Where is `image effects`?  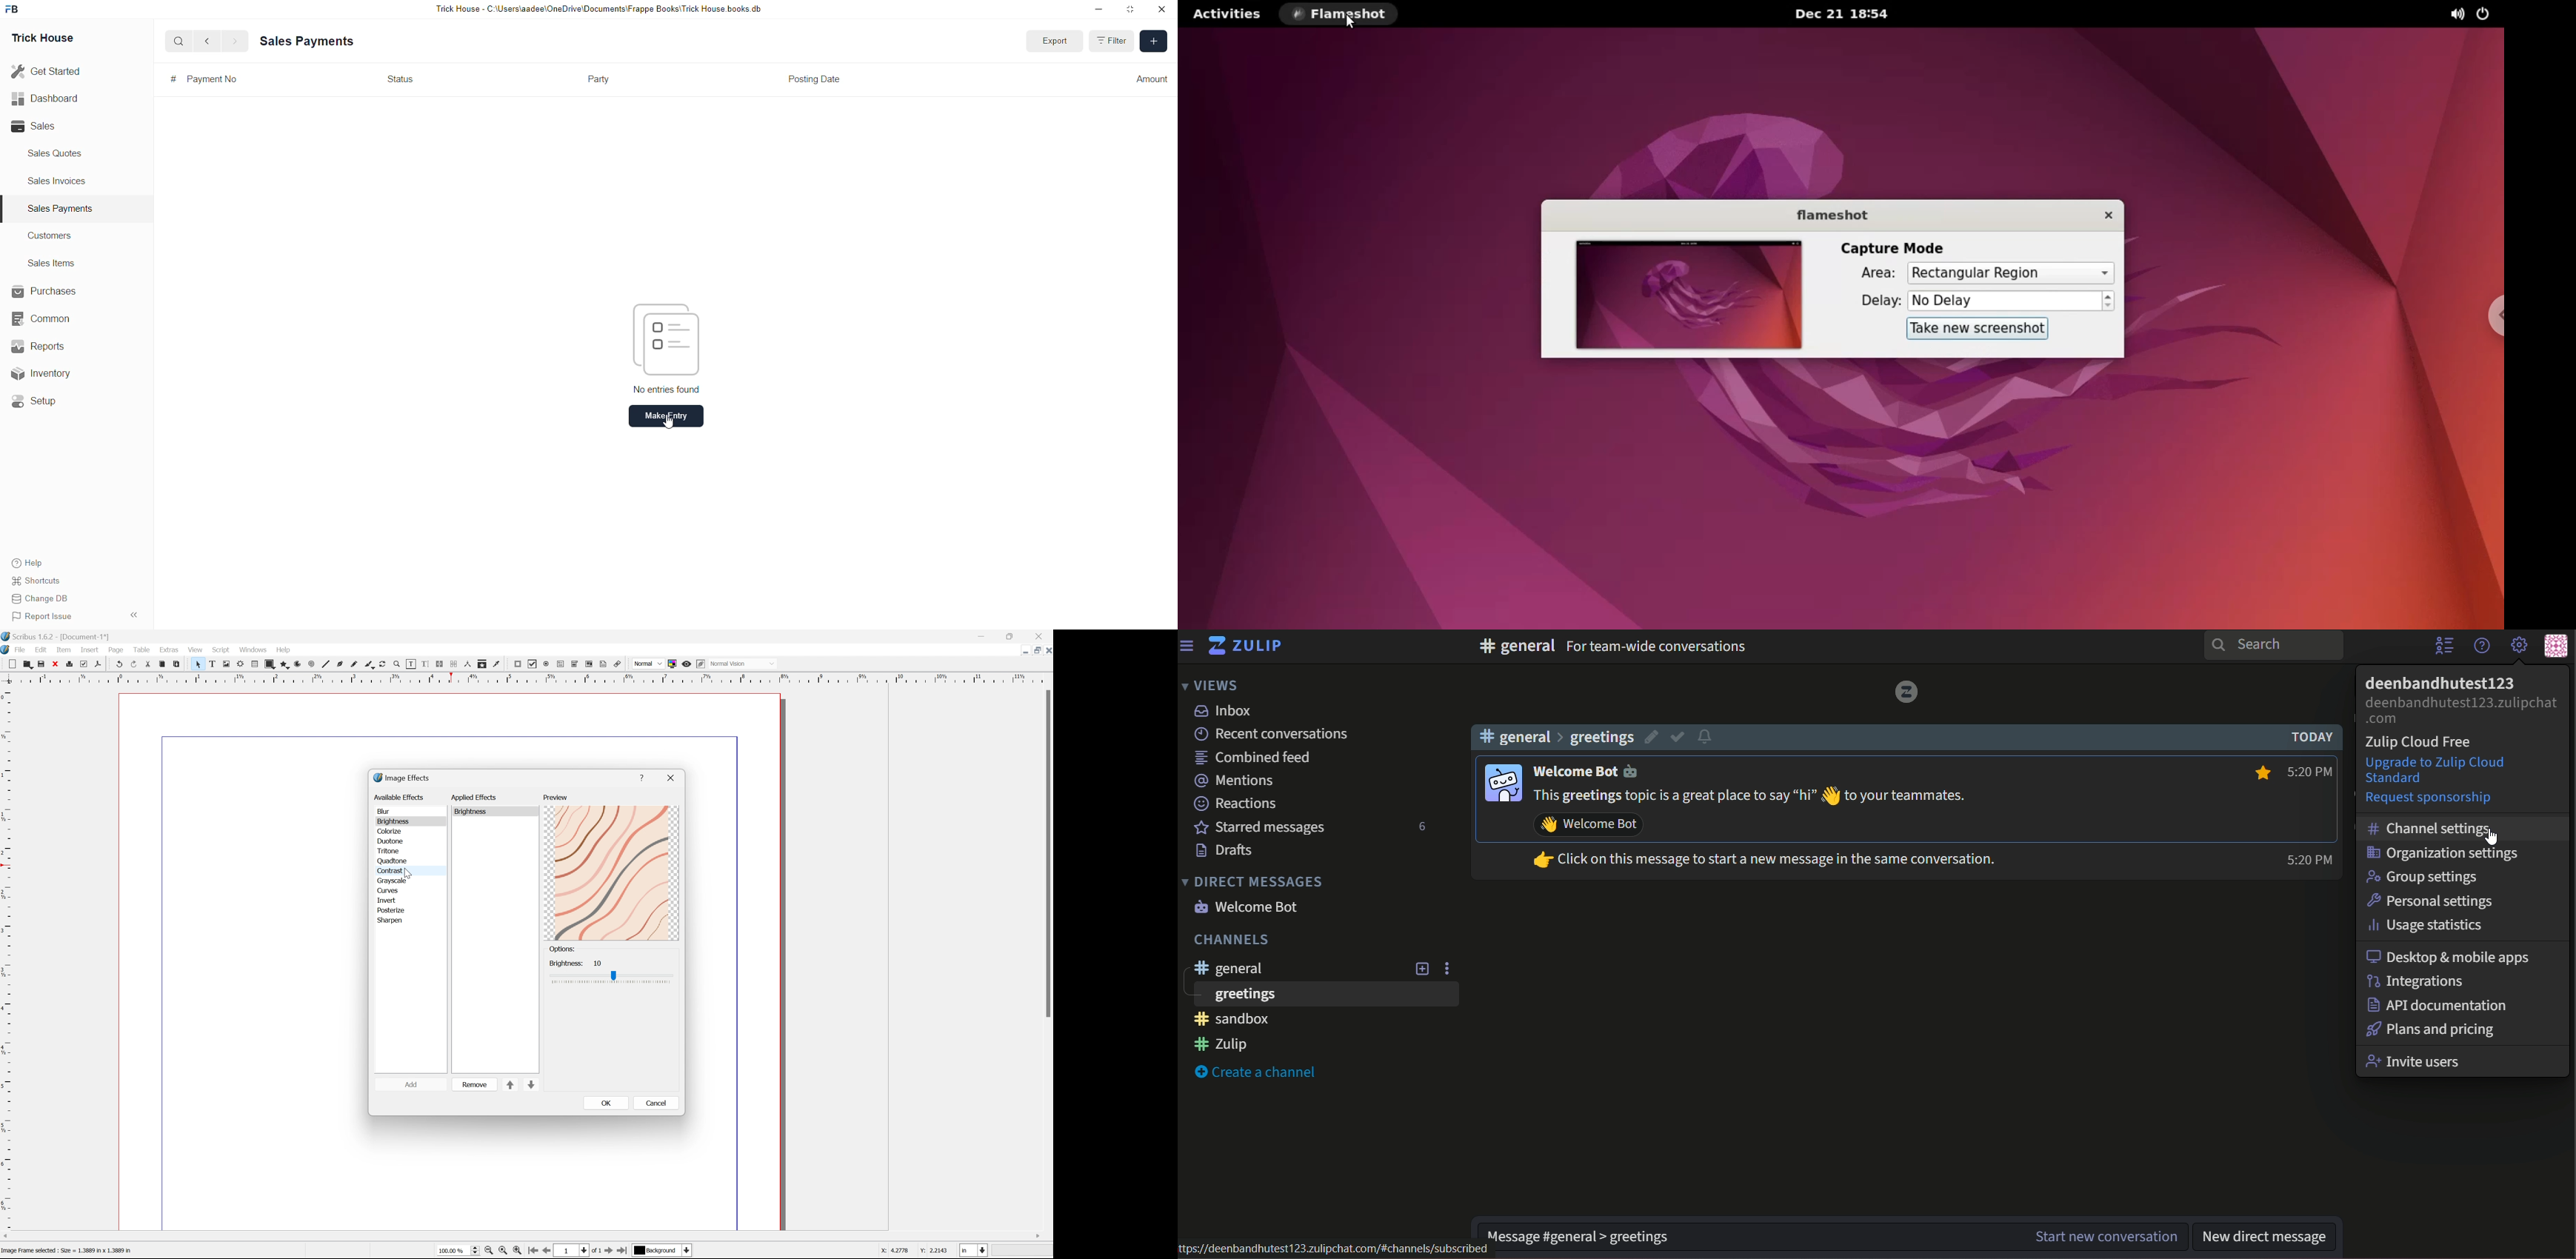 image effects is located at coordinates (403, 777).